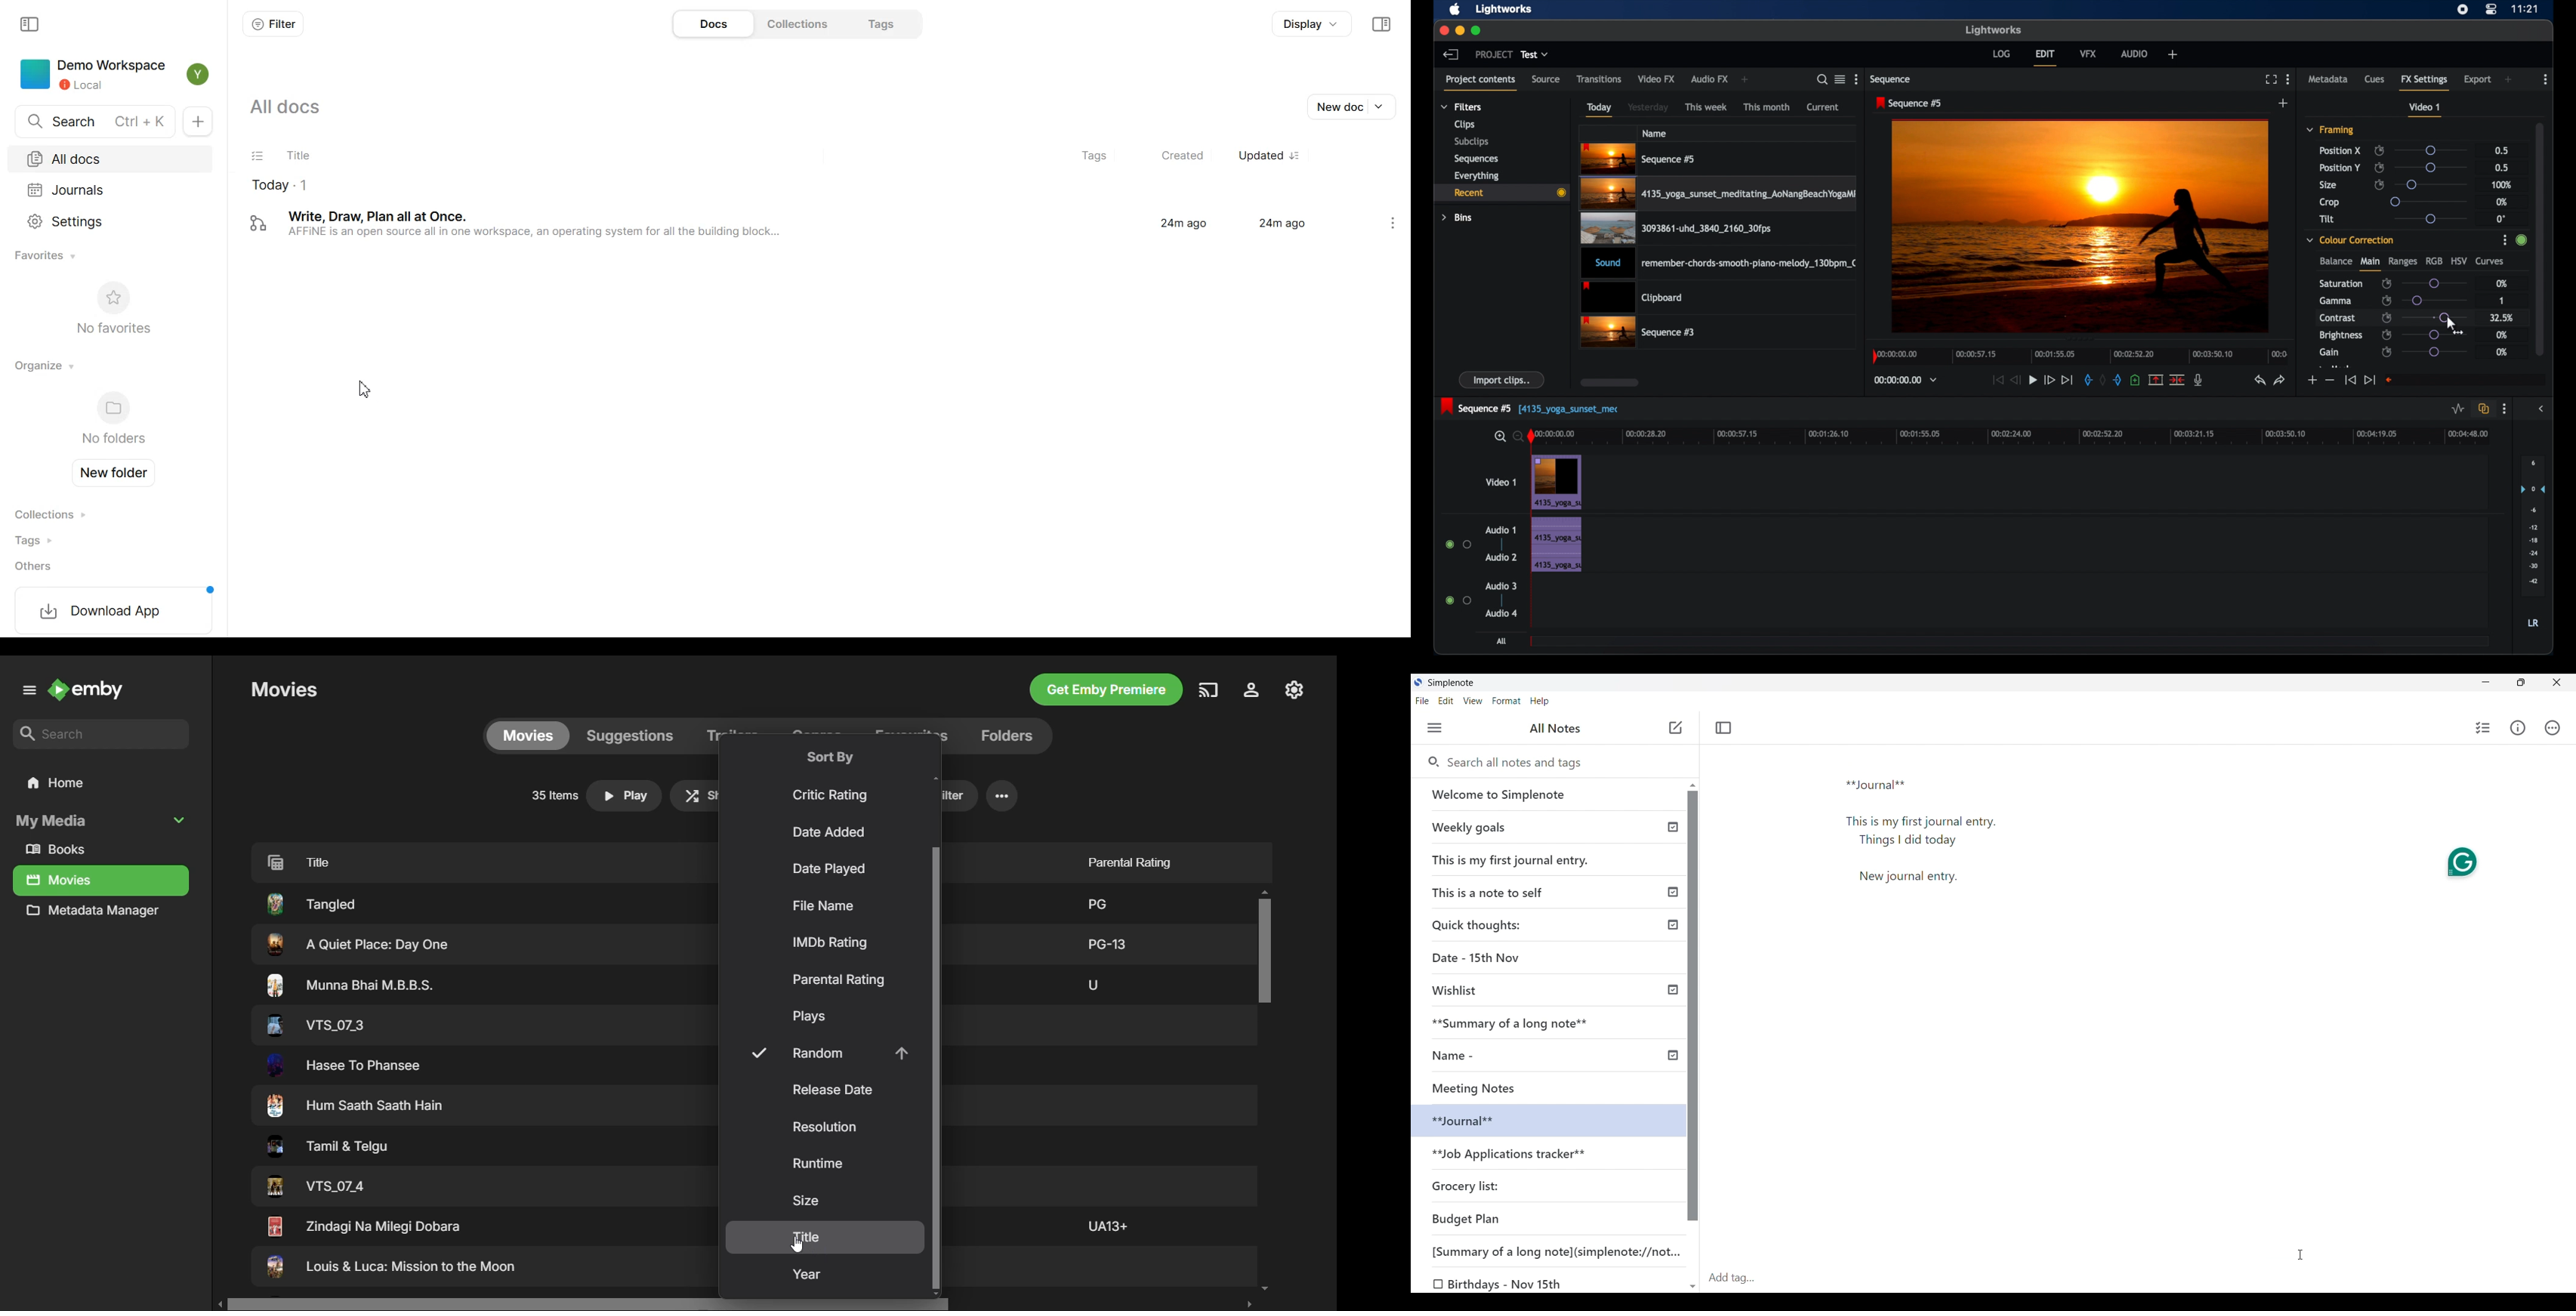  Describe the element at coordinates (1720, 195) in the screenshot. I see `video clip` at that location.